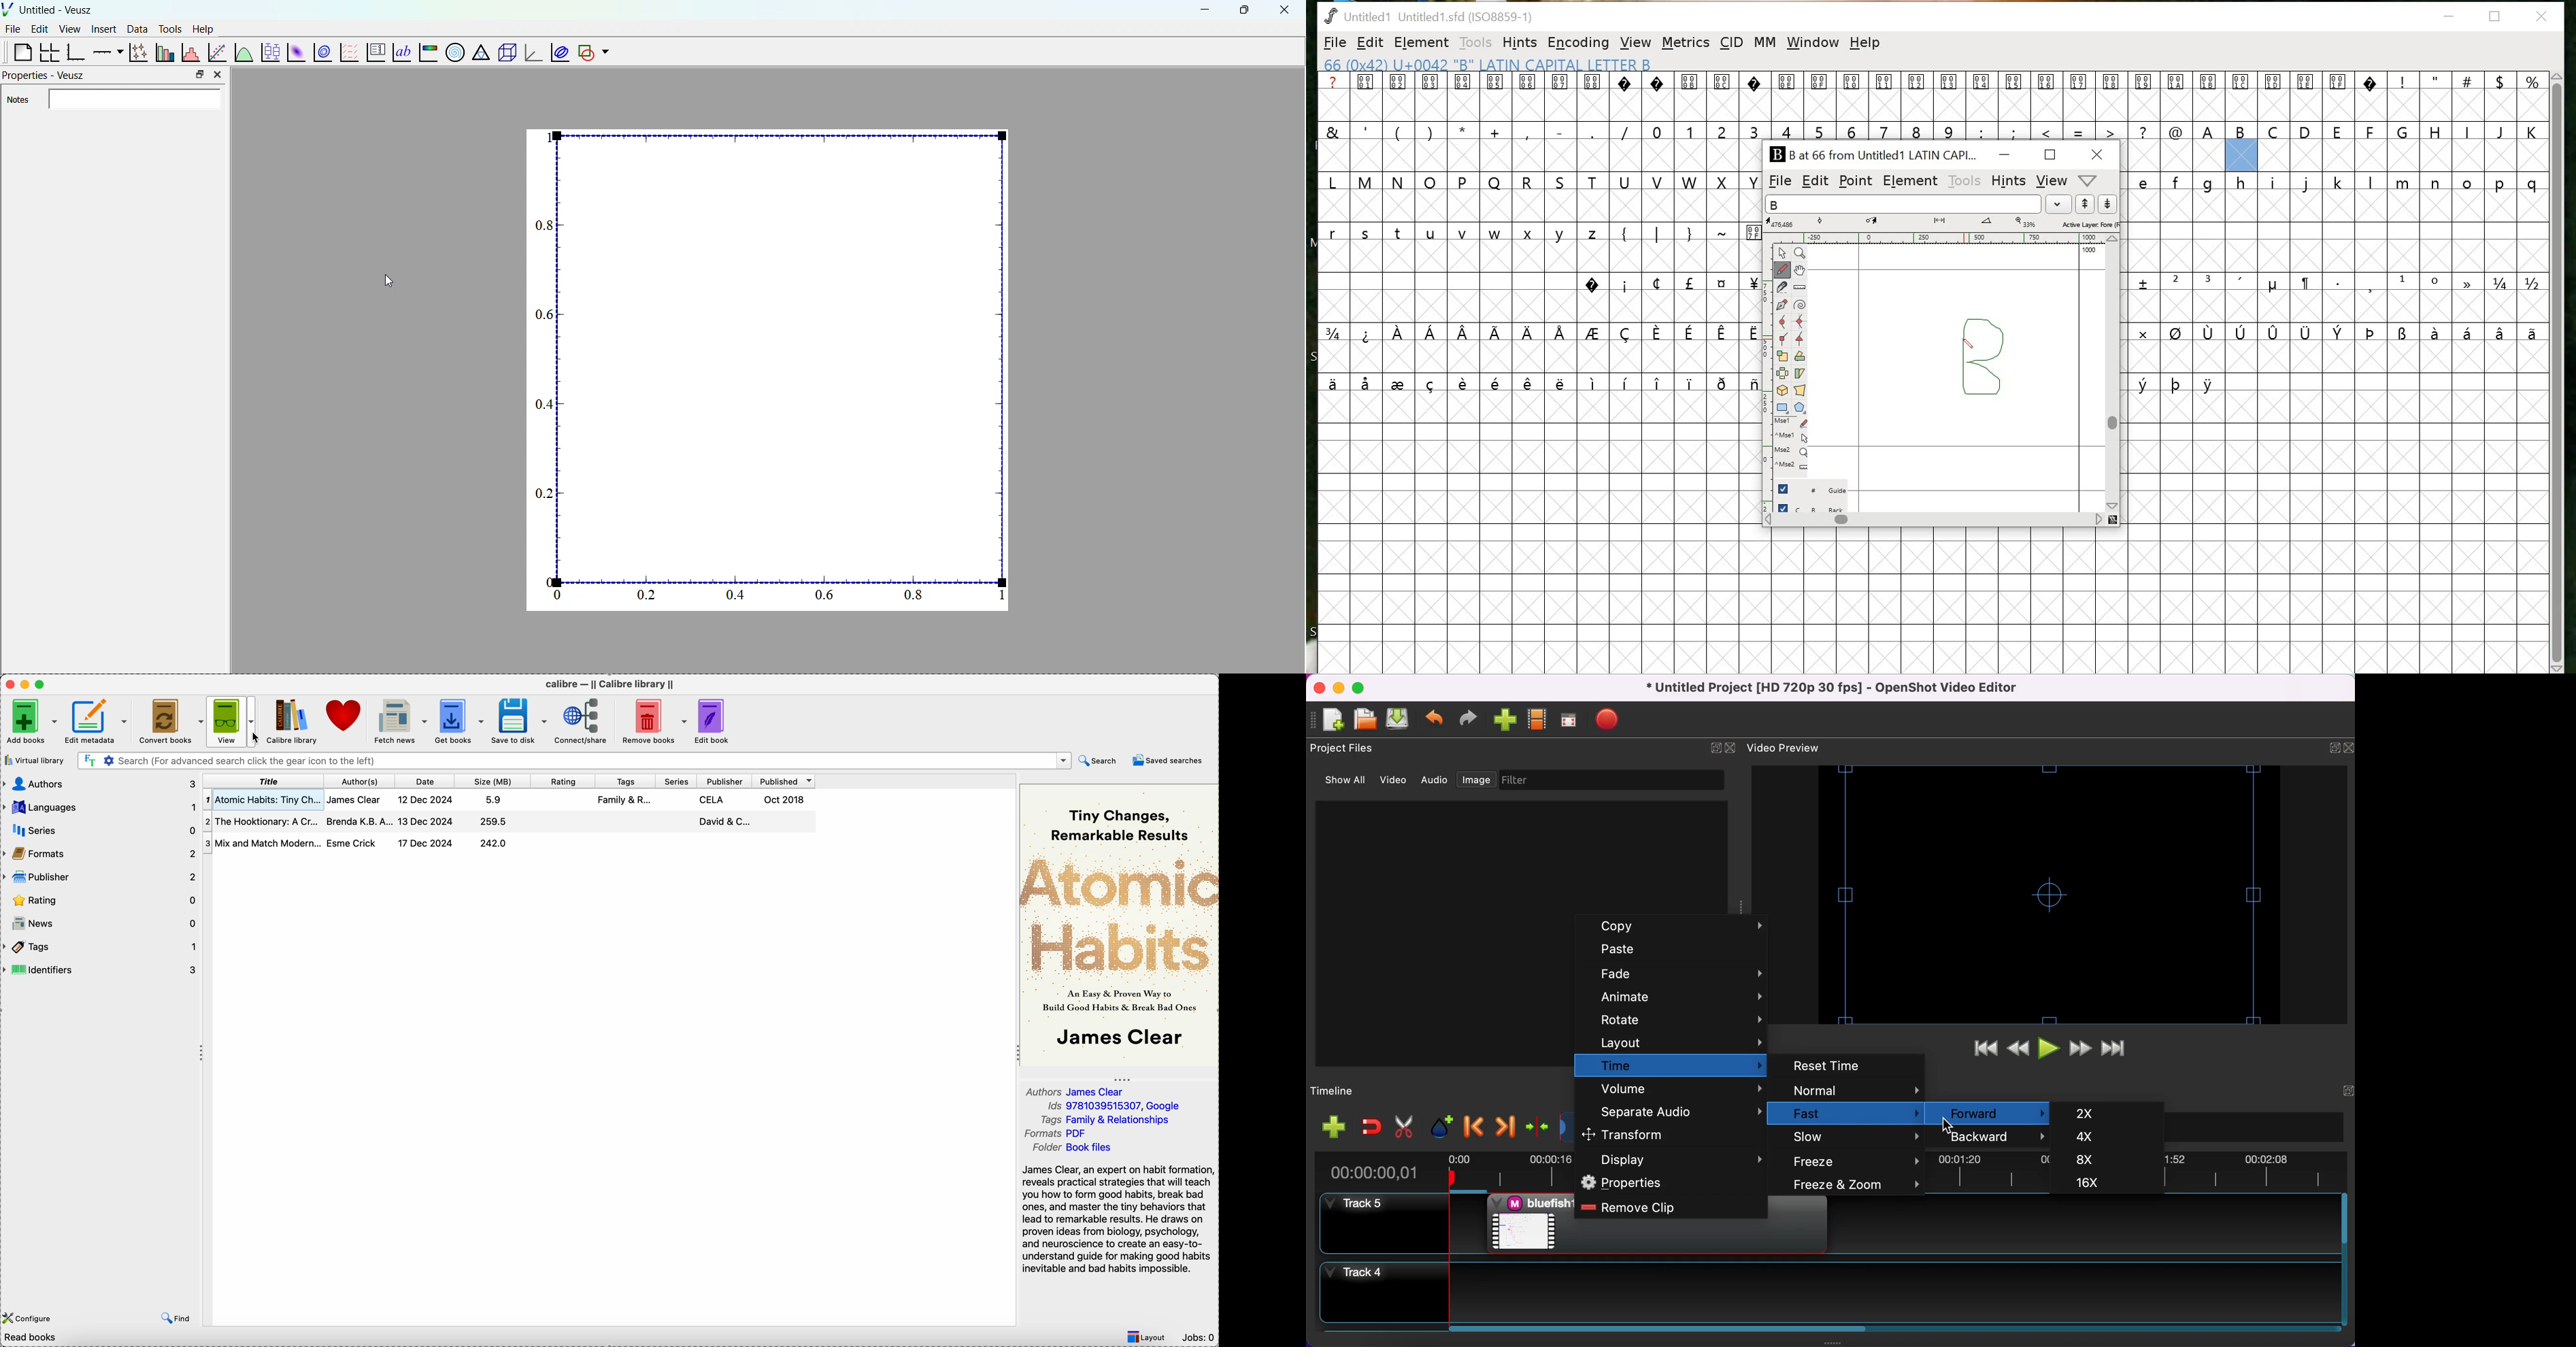 This screenshot has height=1372, width=2576. Describe the element at coordinates (581, 721) in the screenshot. I see `connect/share` at that location.